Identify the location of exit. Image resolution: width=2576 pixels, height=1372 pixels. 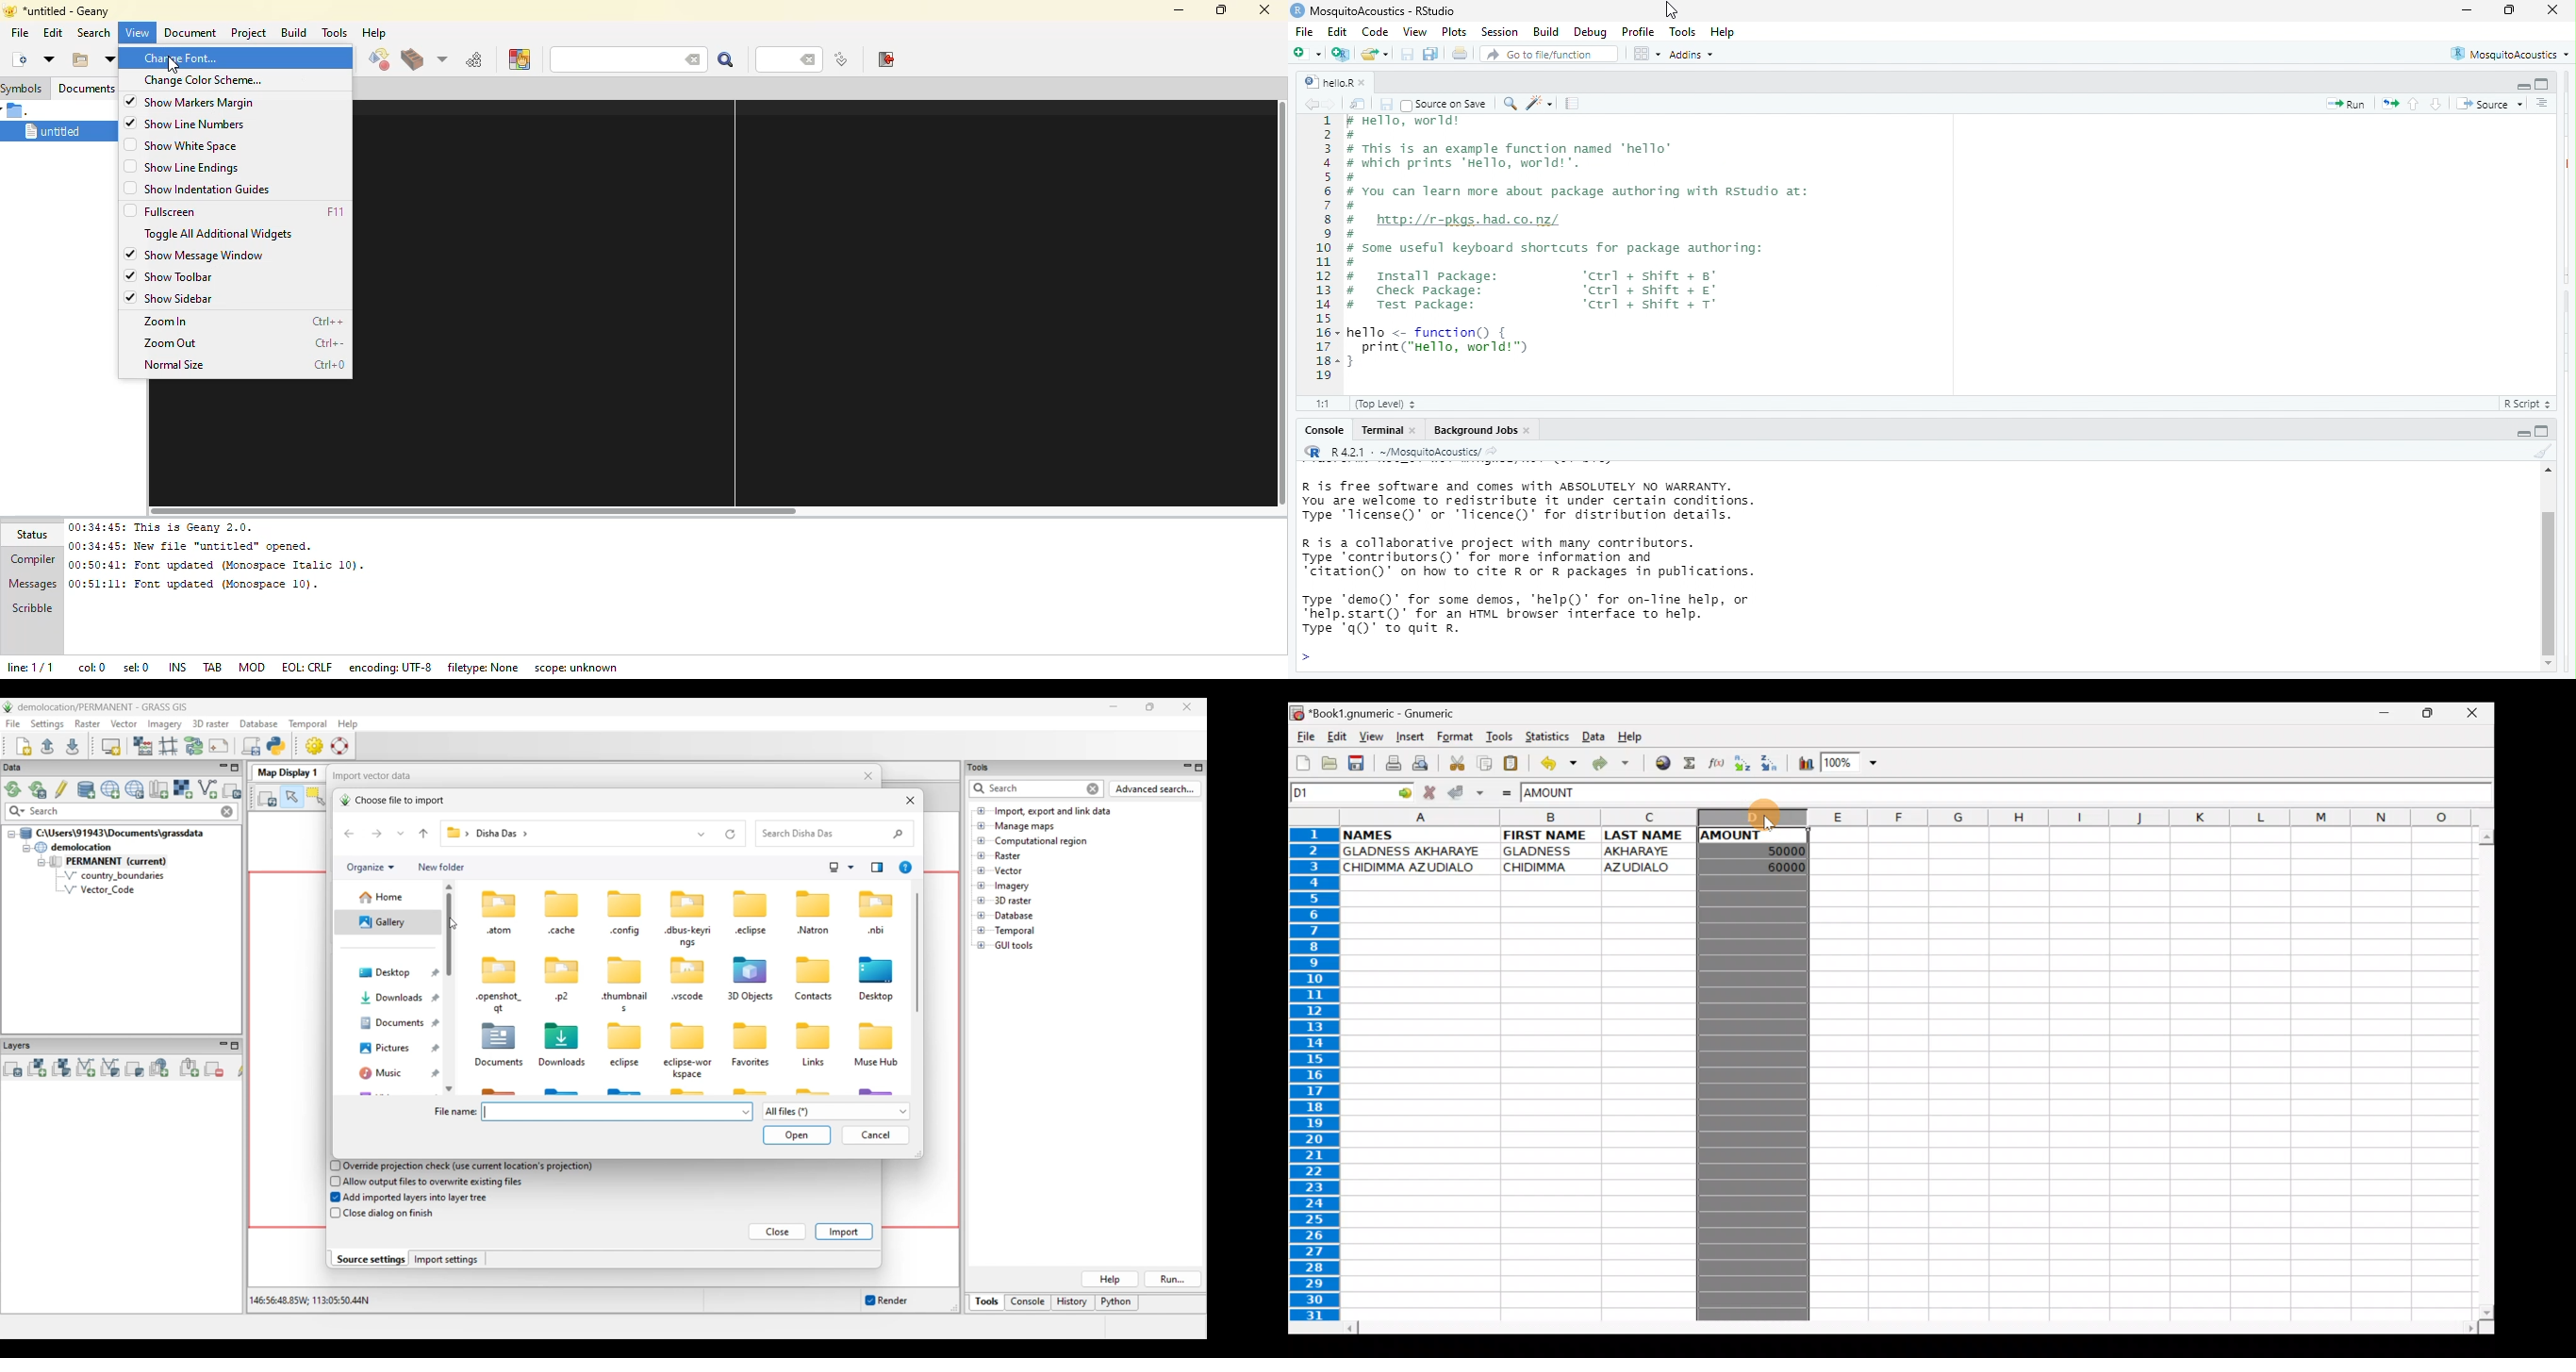
(884, 59).